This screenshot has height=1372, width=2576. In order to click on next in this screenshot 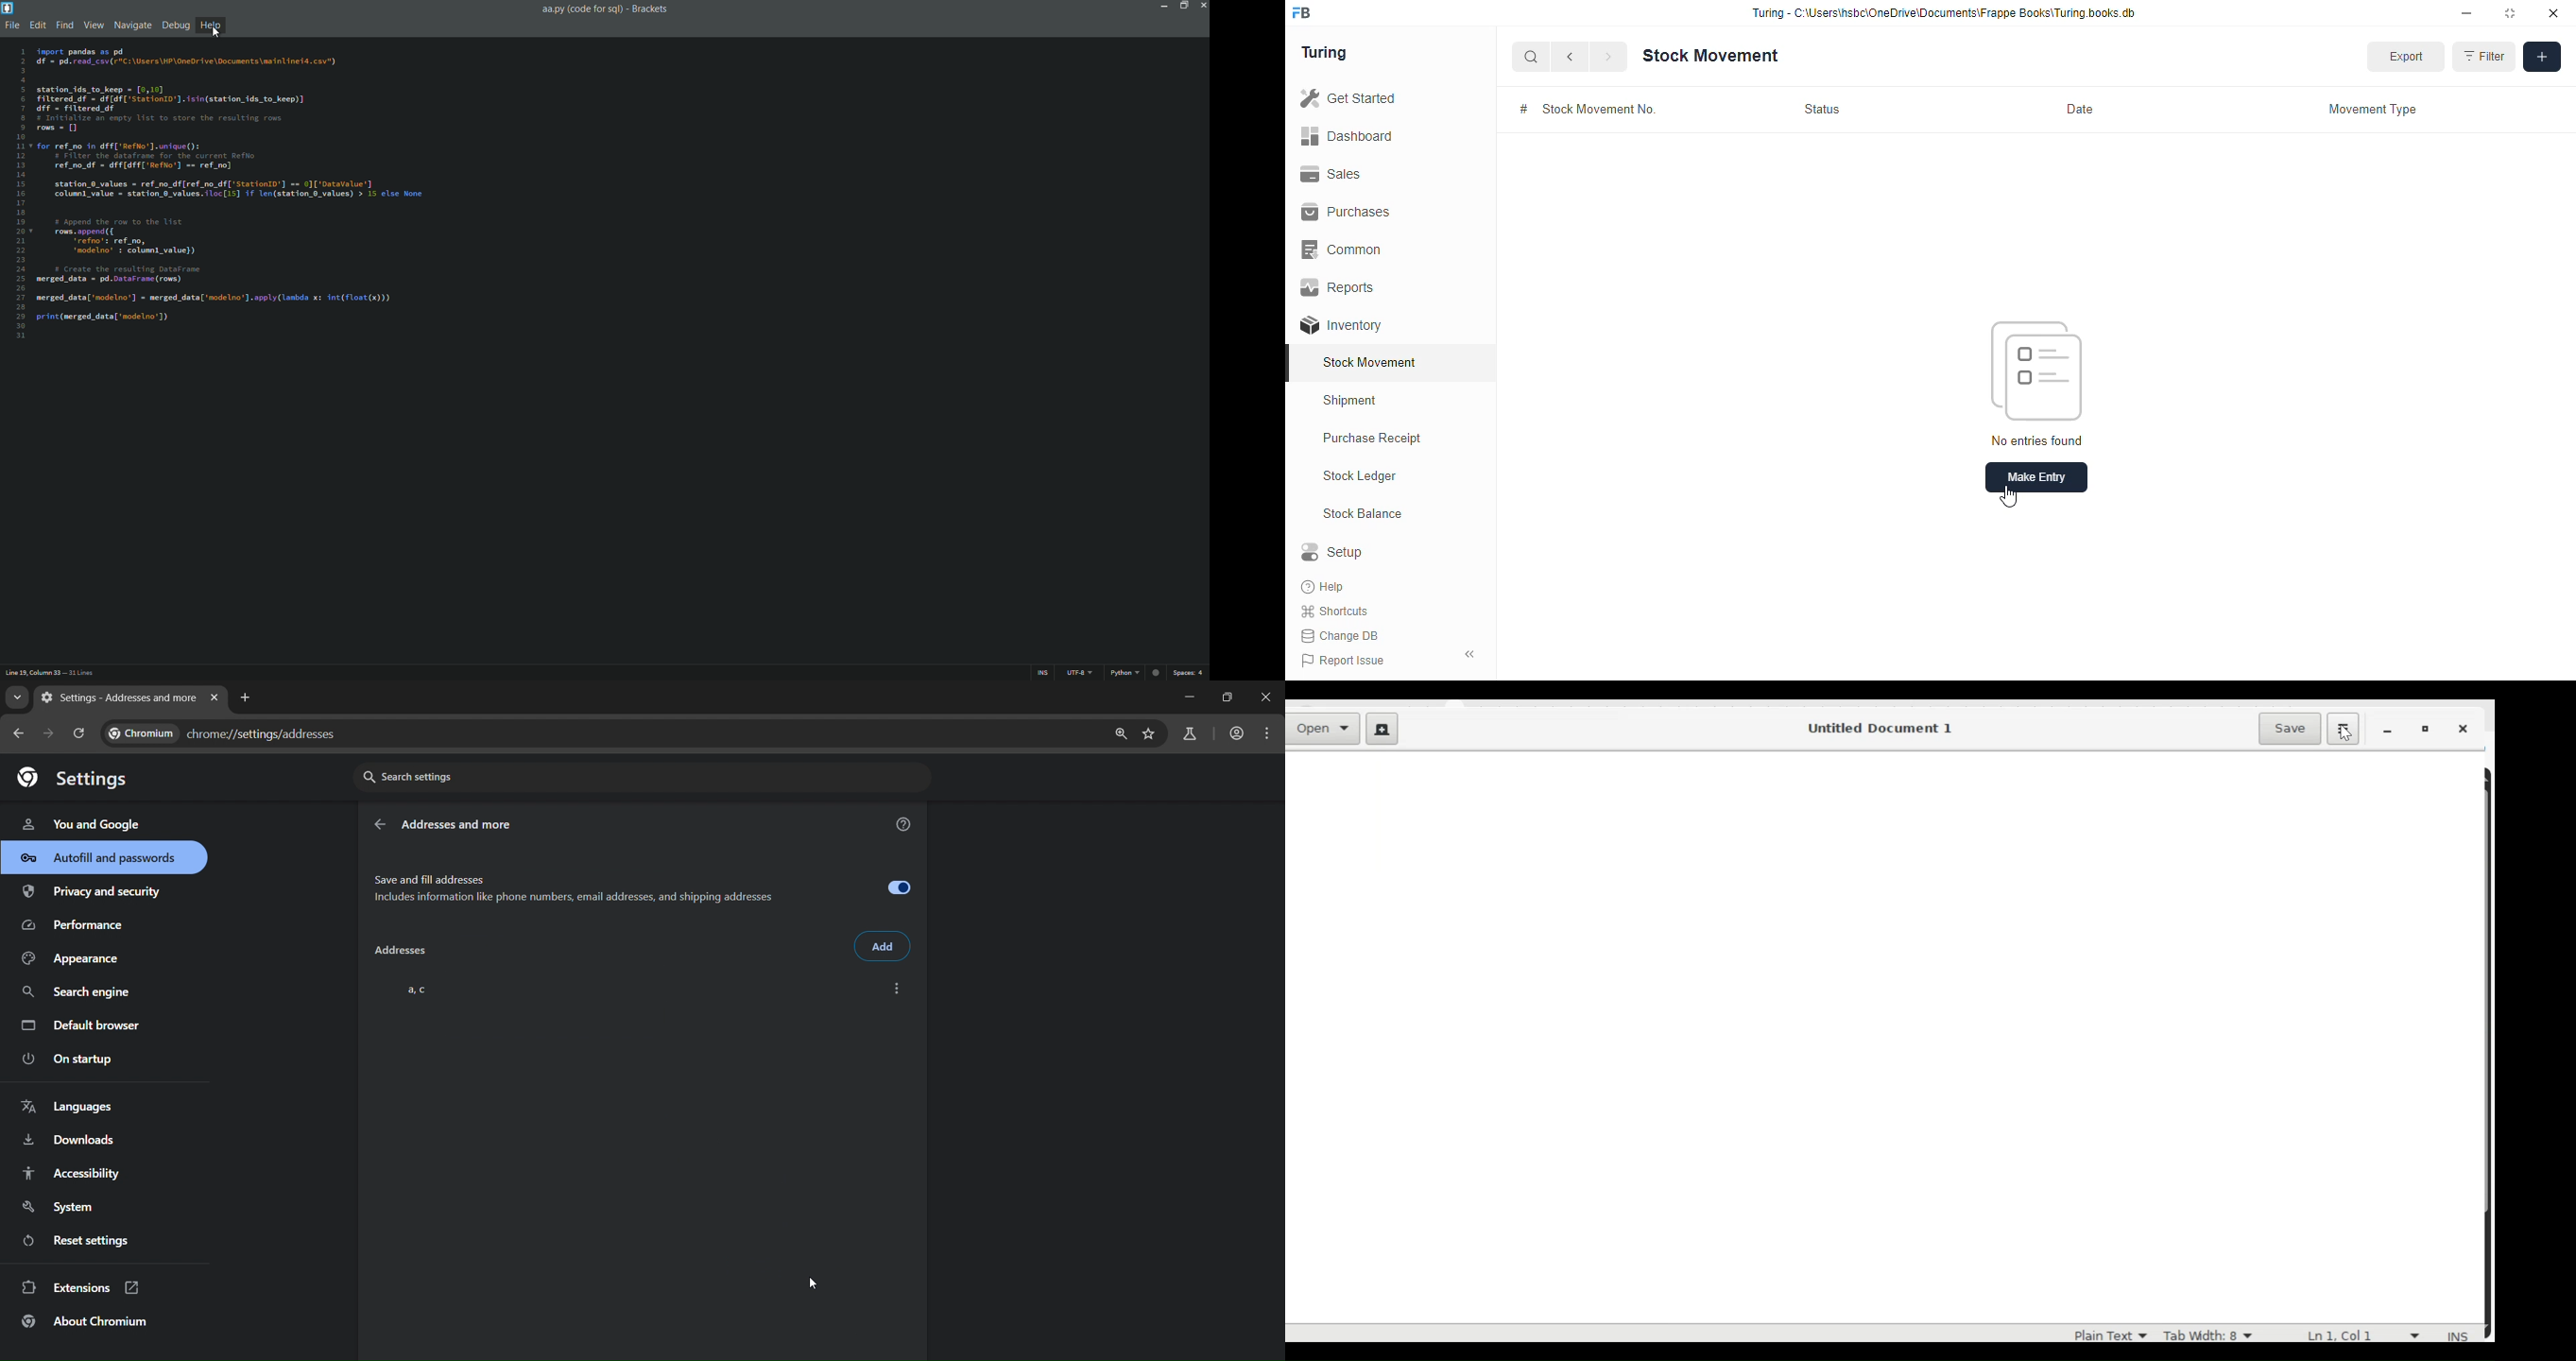, I will do `click(1608, 57)`.